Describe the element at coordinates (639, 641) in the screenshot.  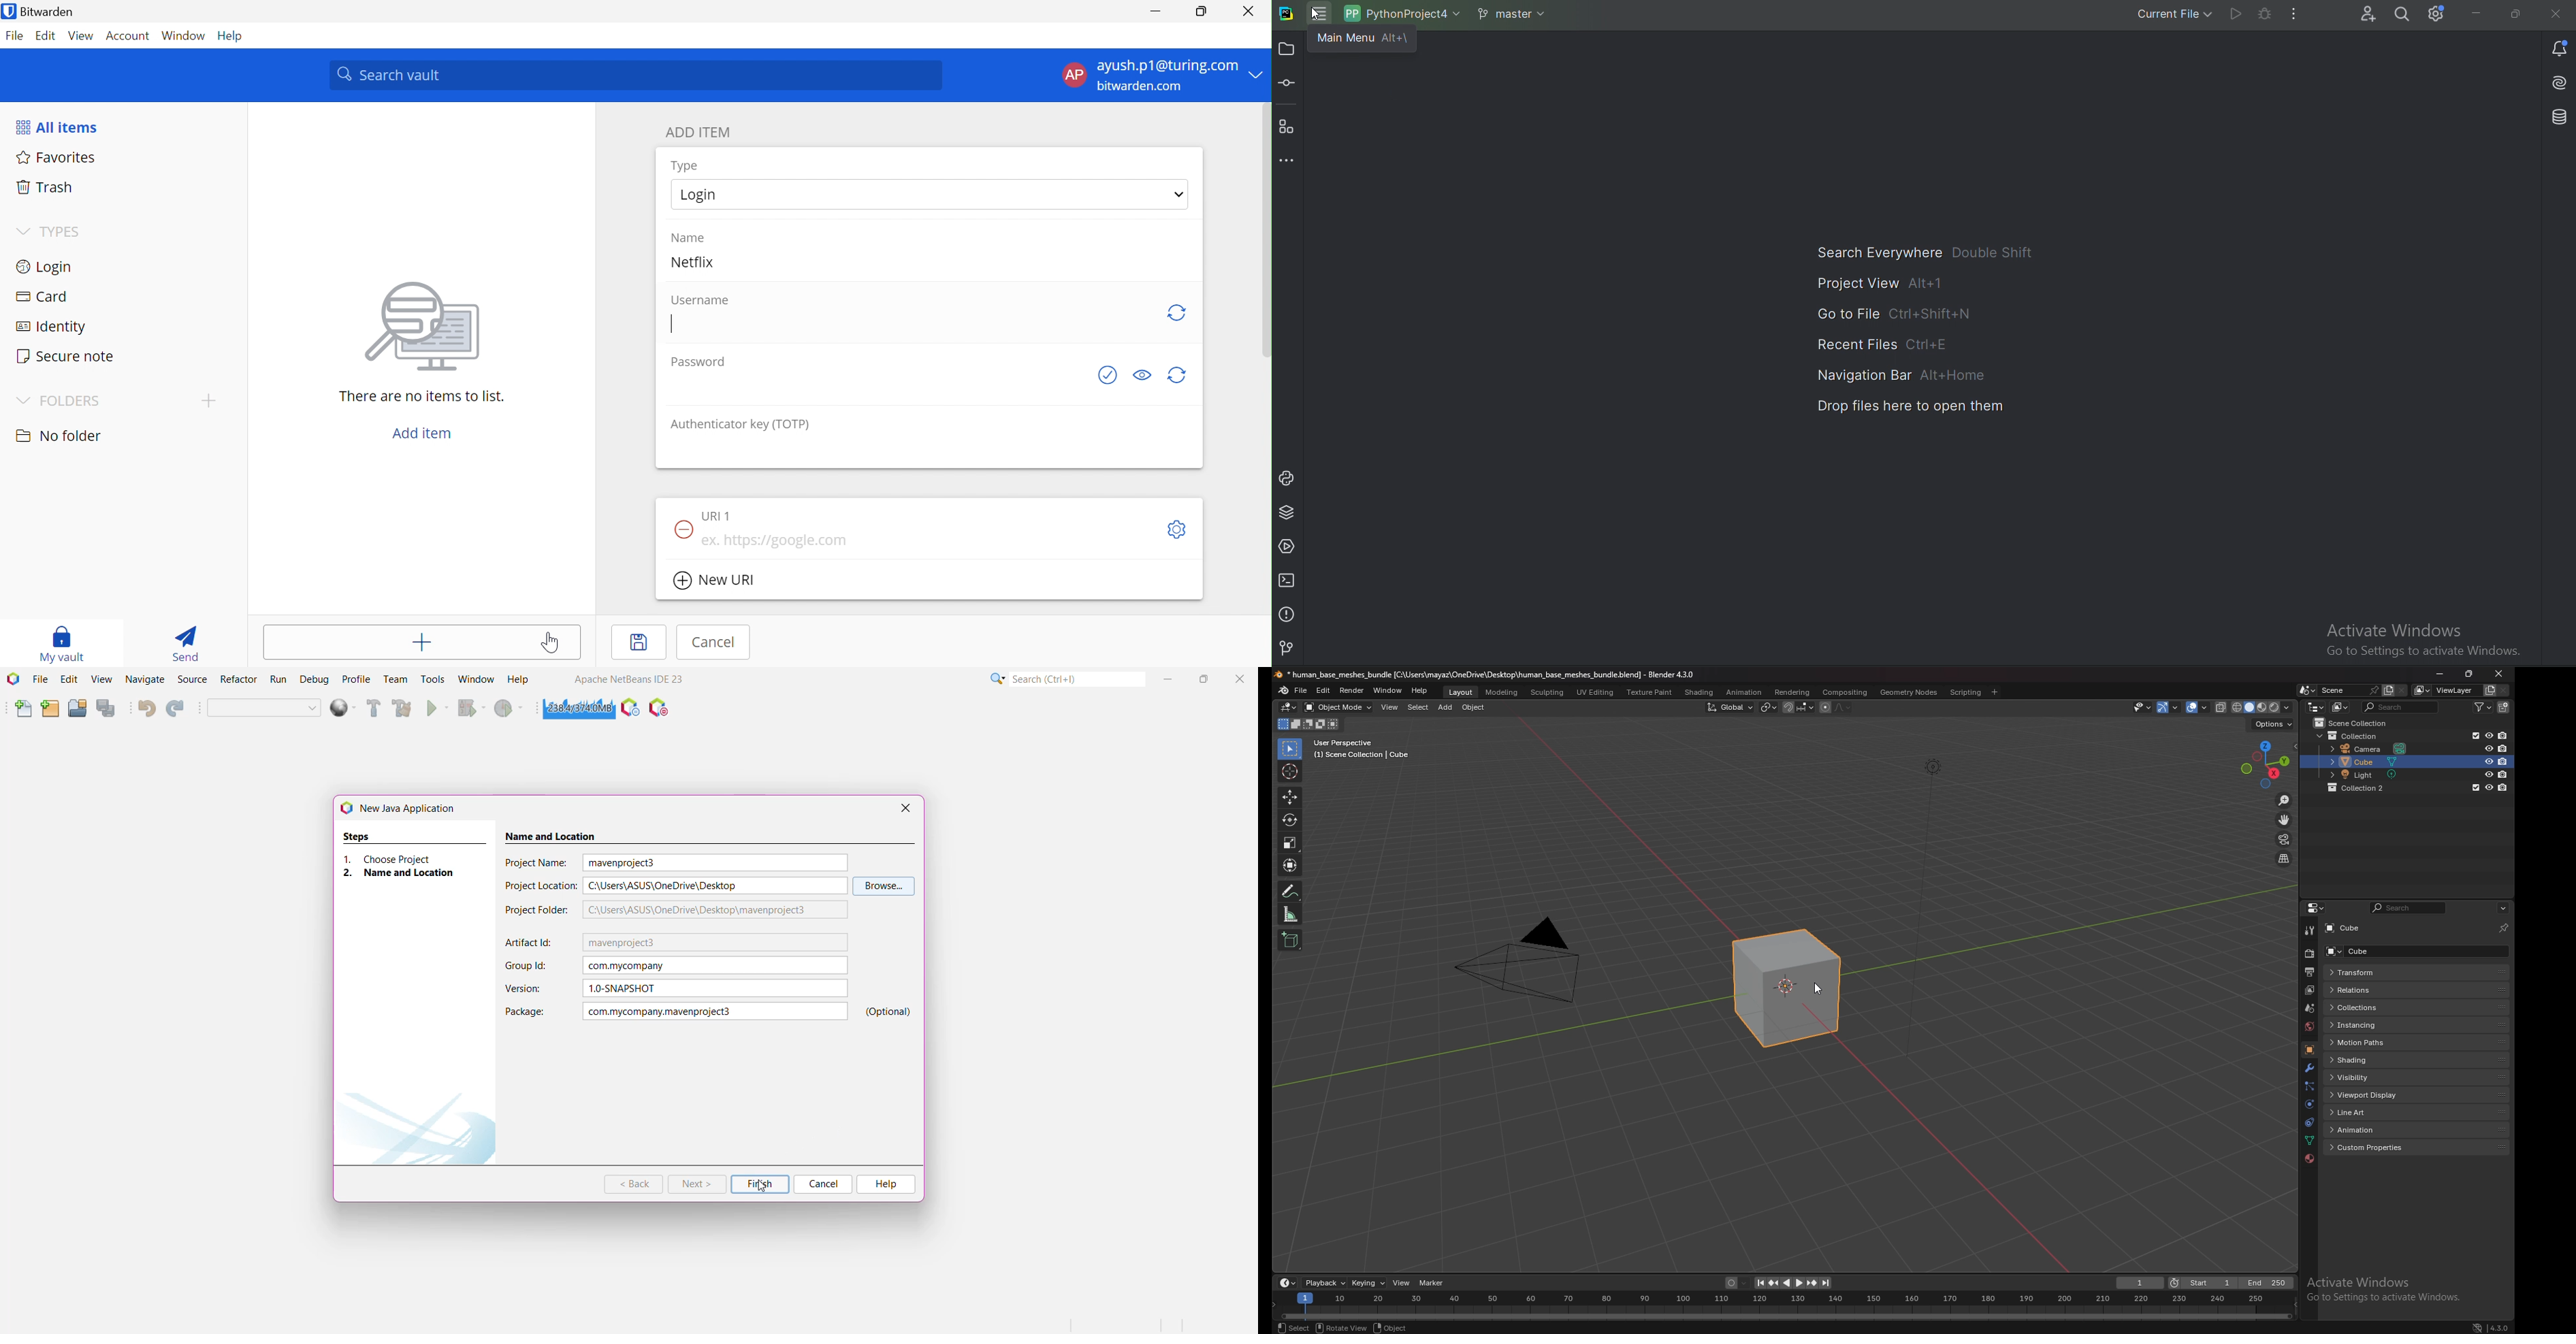
I see `Save` at that location.